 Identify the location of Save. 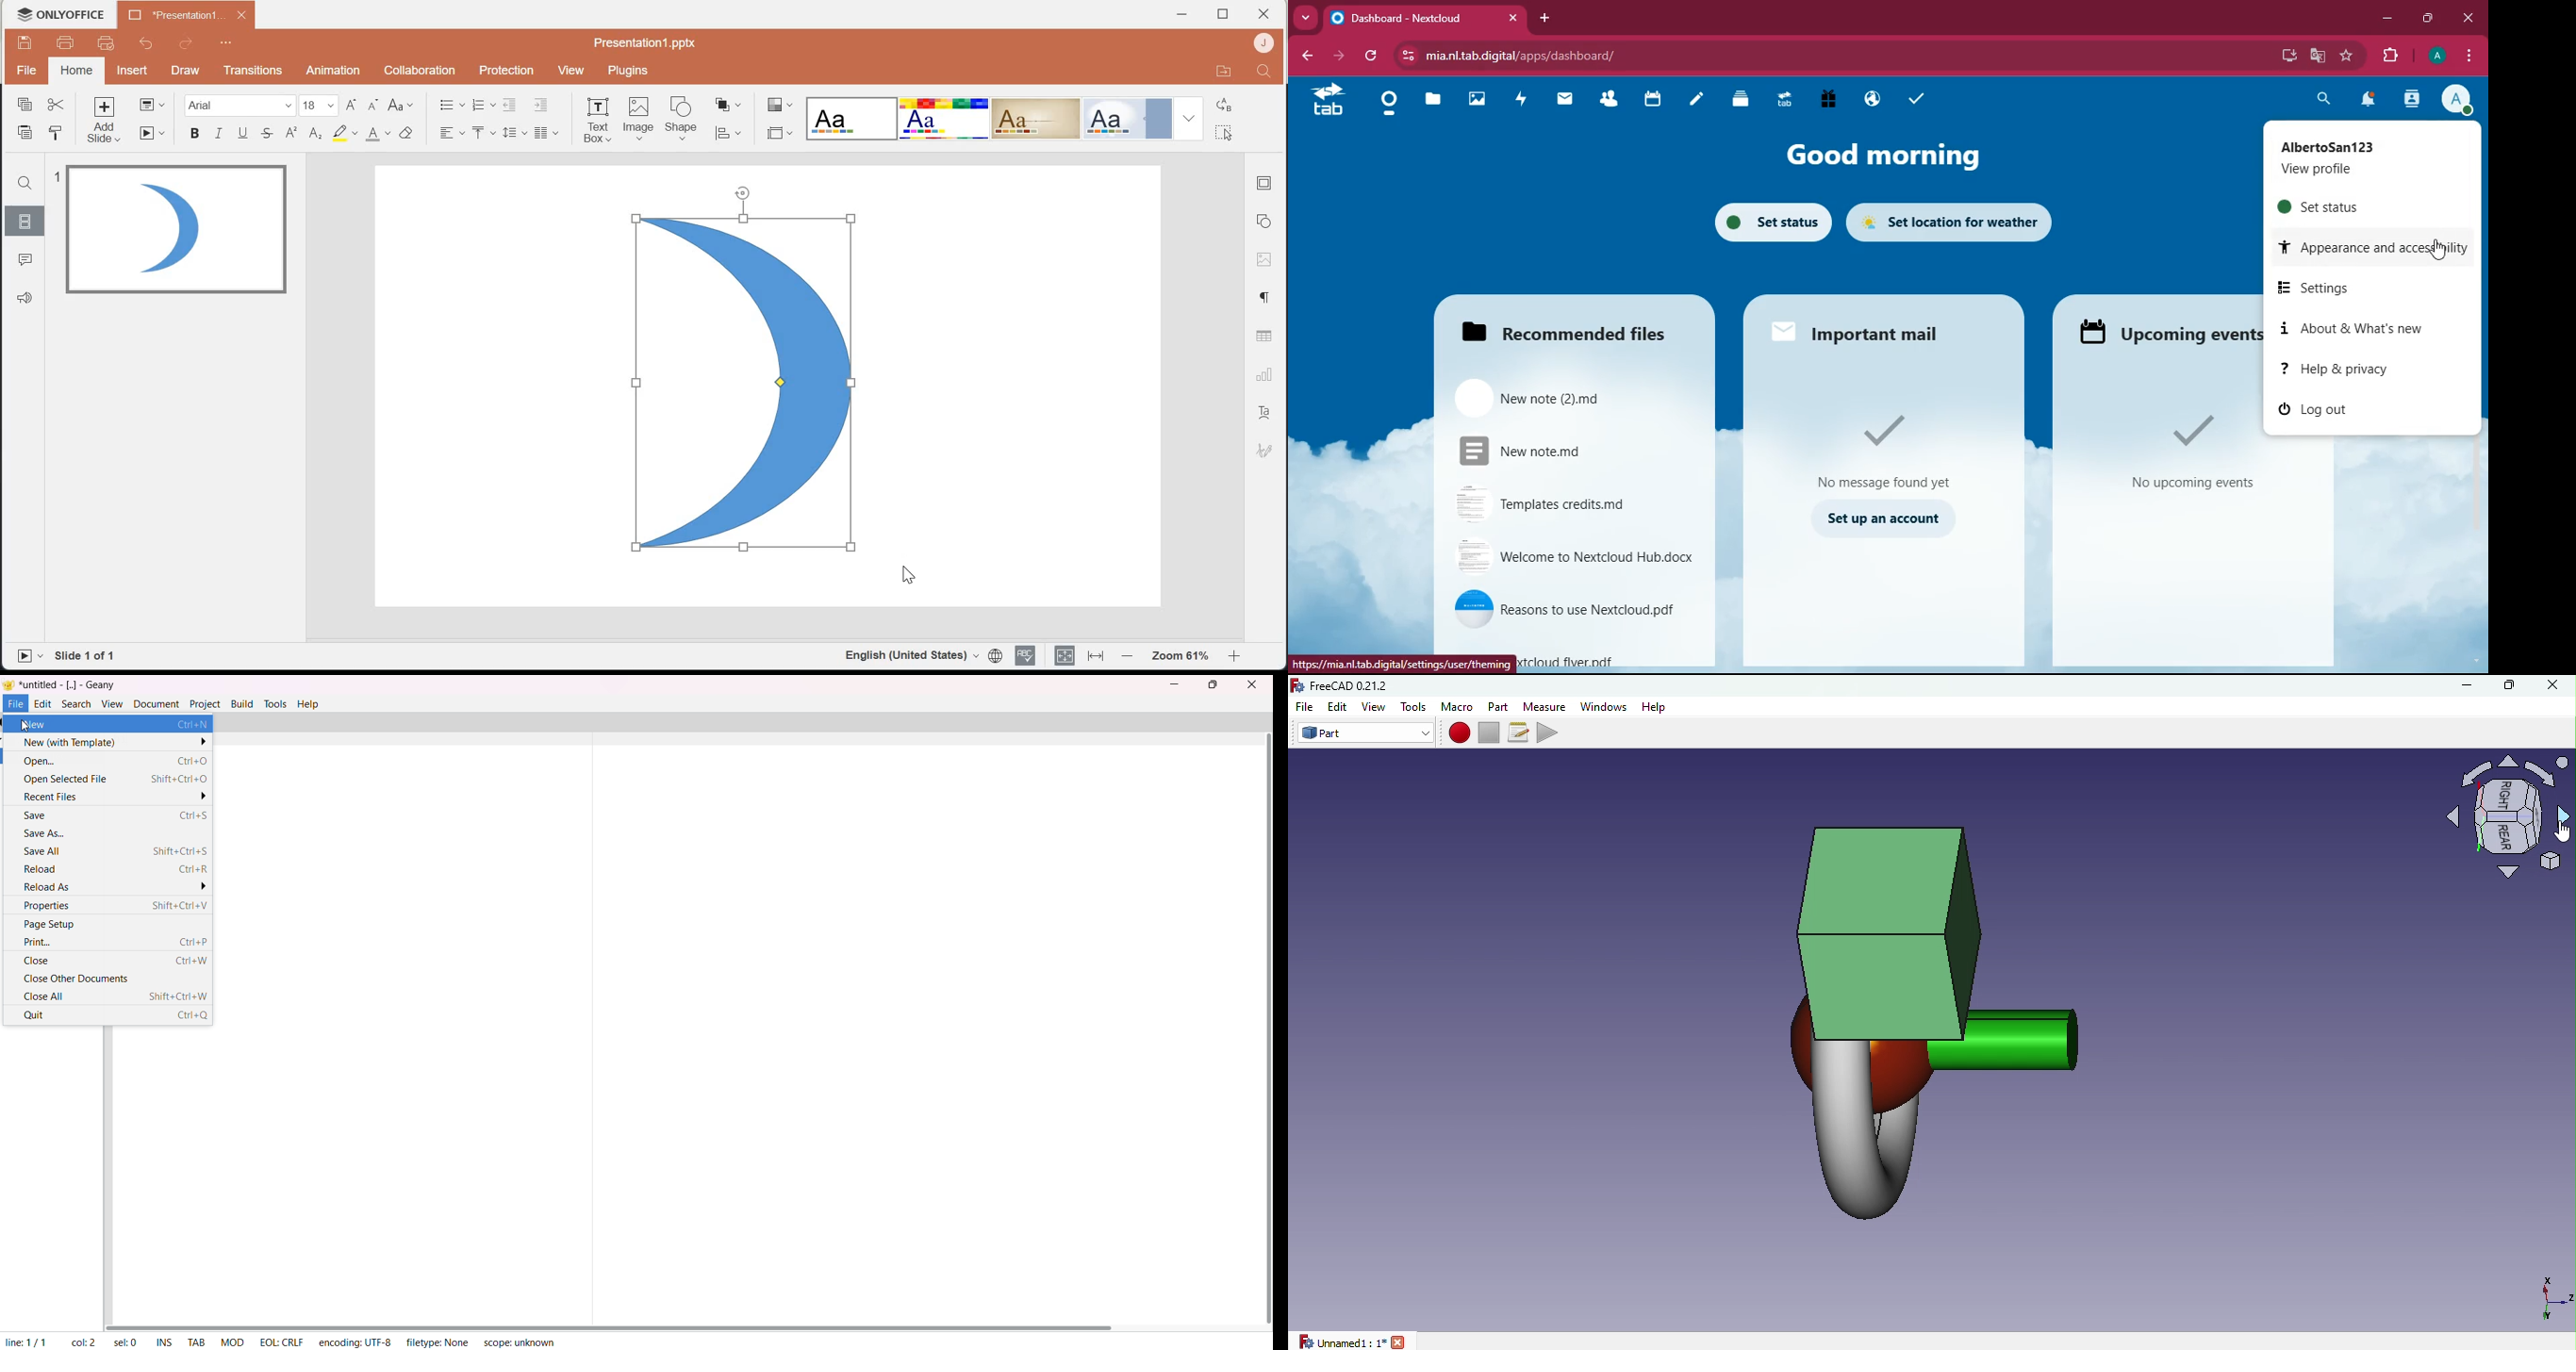
(28, 42).